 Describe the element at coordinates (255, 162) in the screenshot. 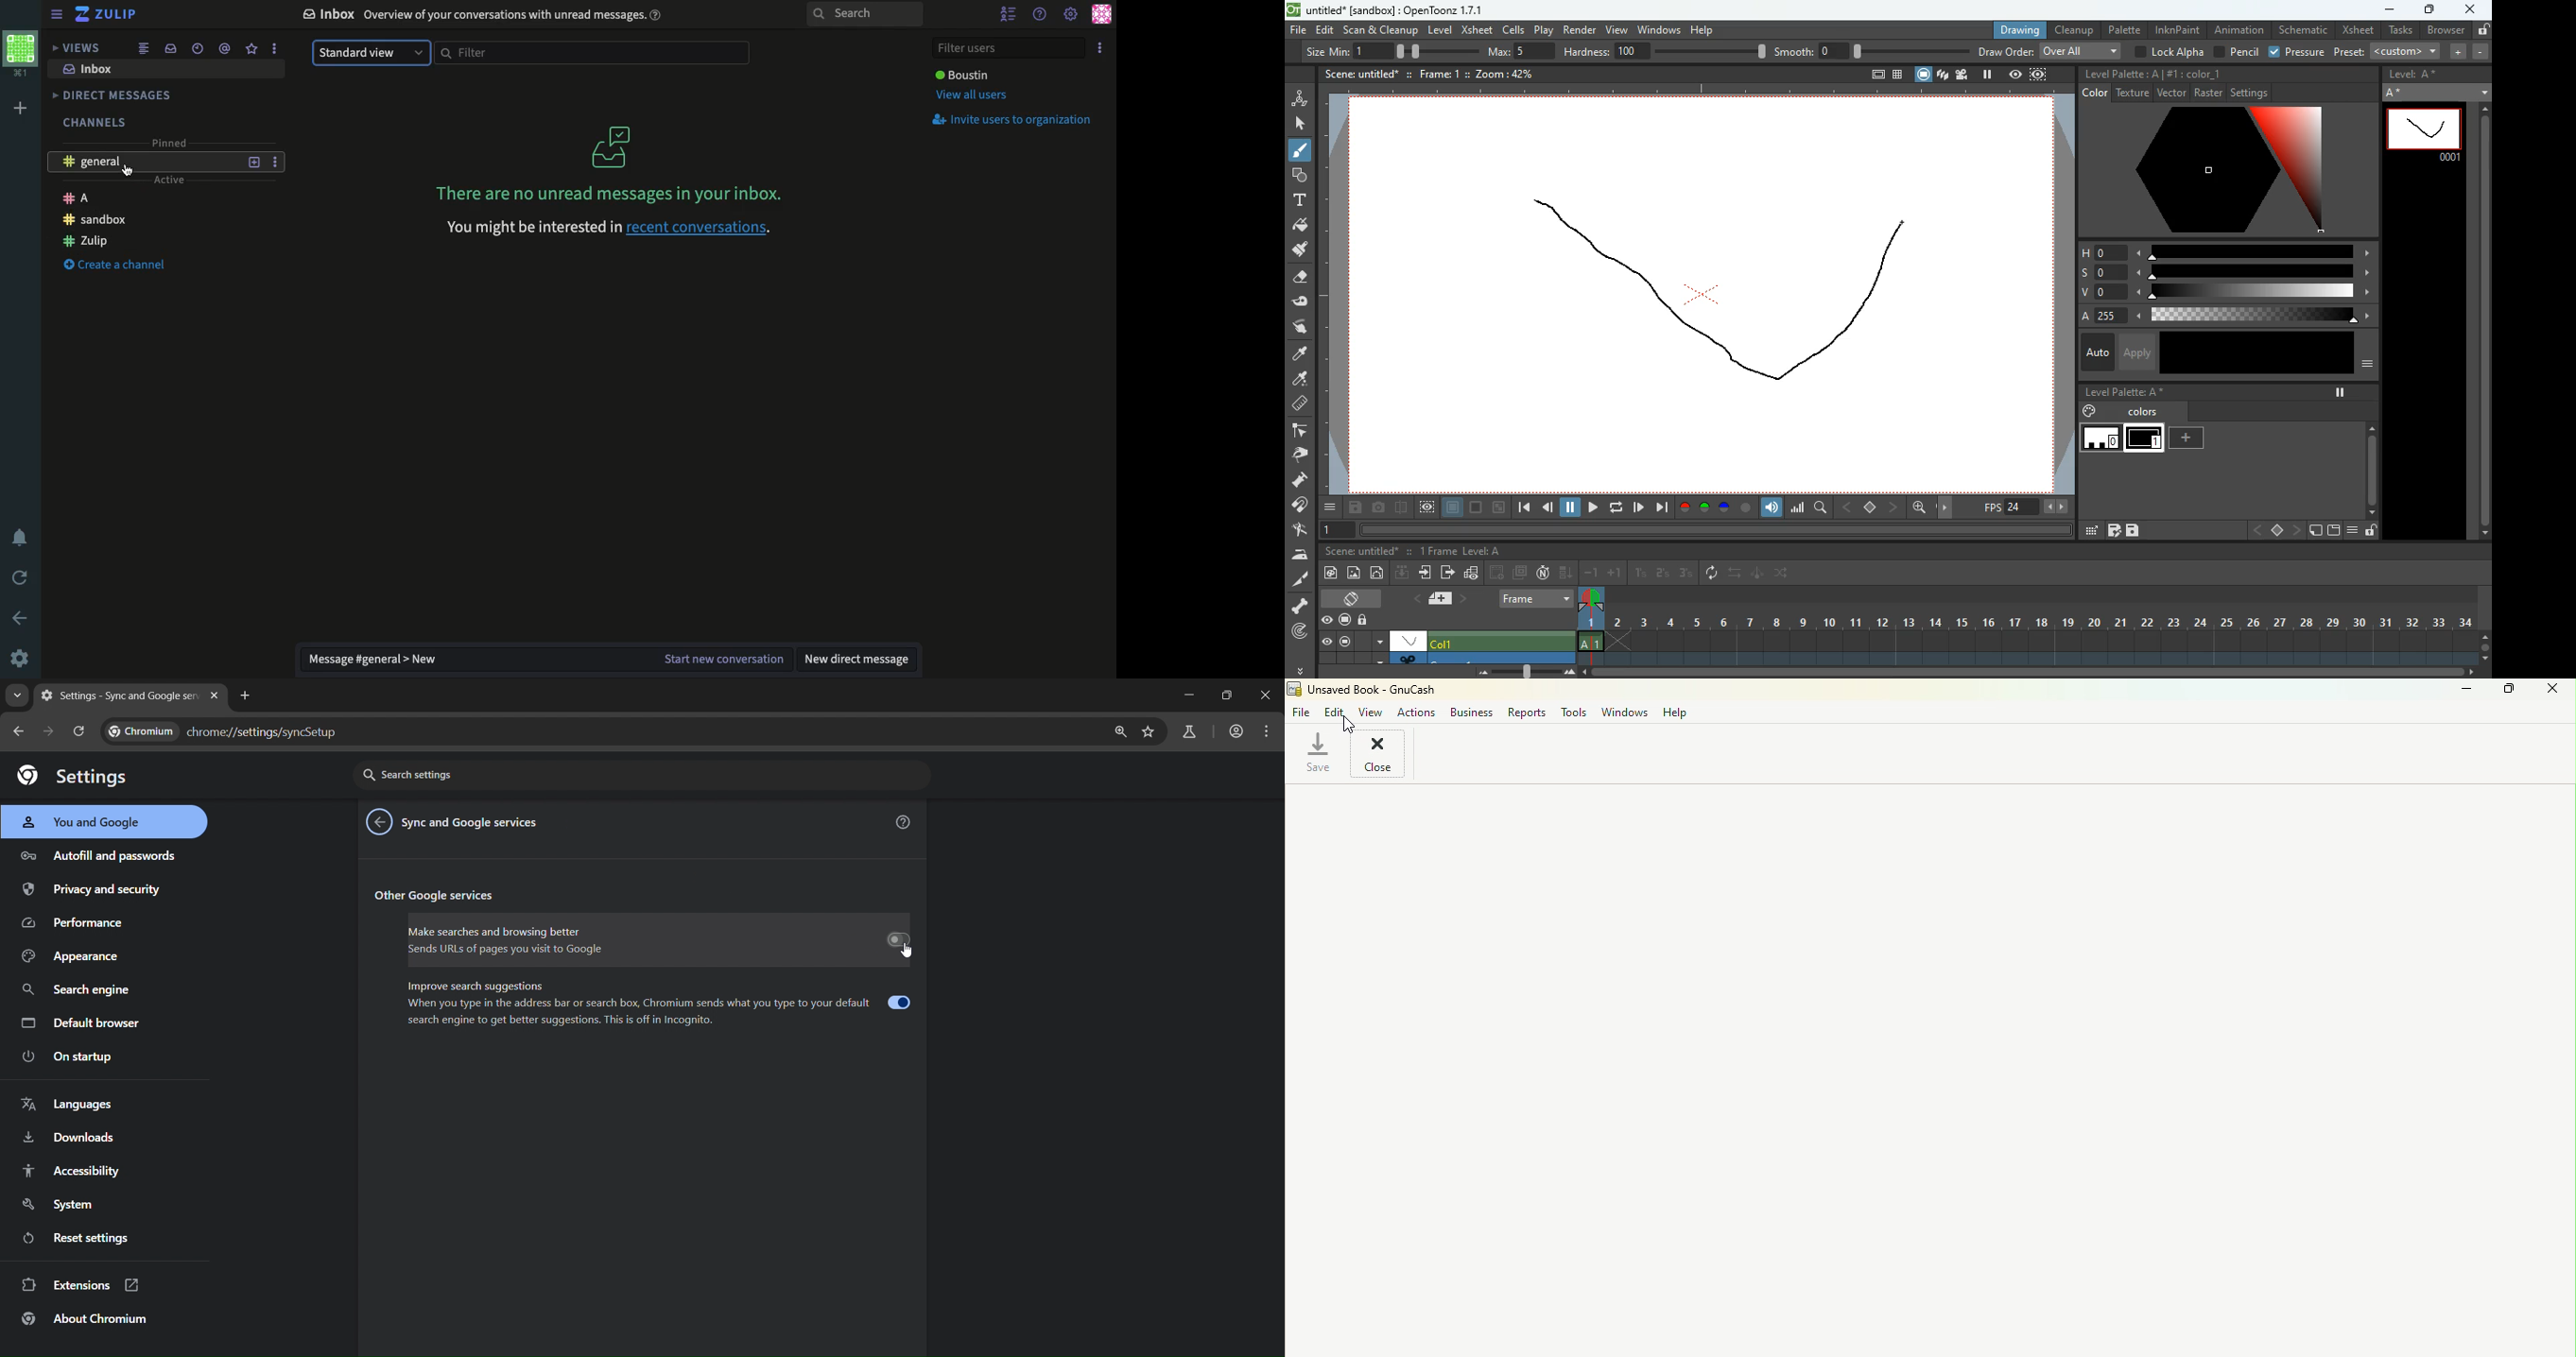

I see `Add` at that location.